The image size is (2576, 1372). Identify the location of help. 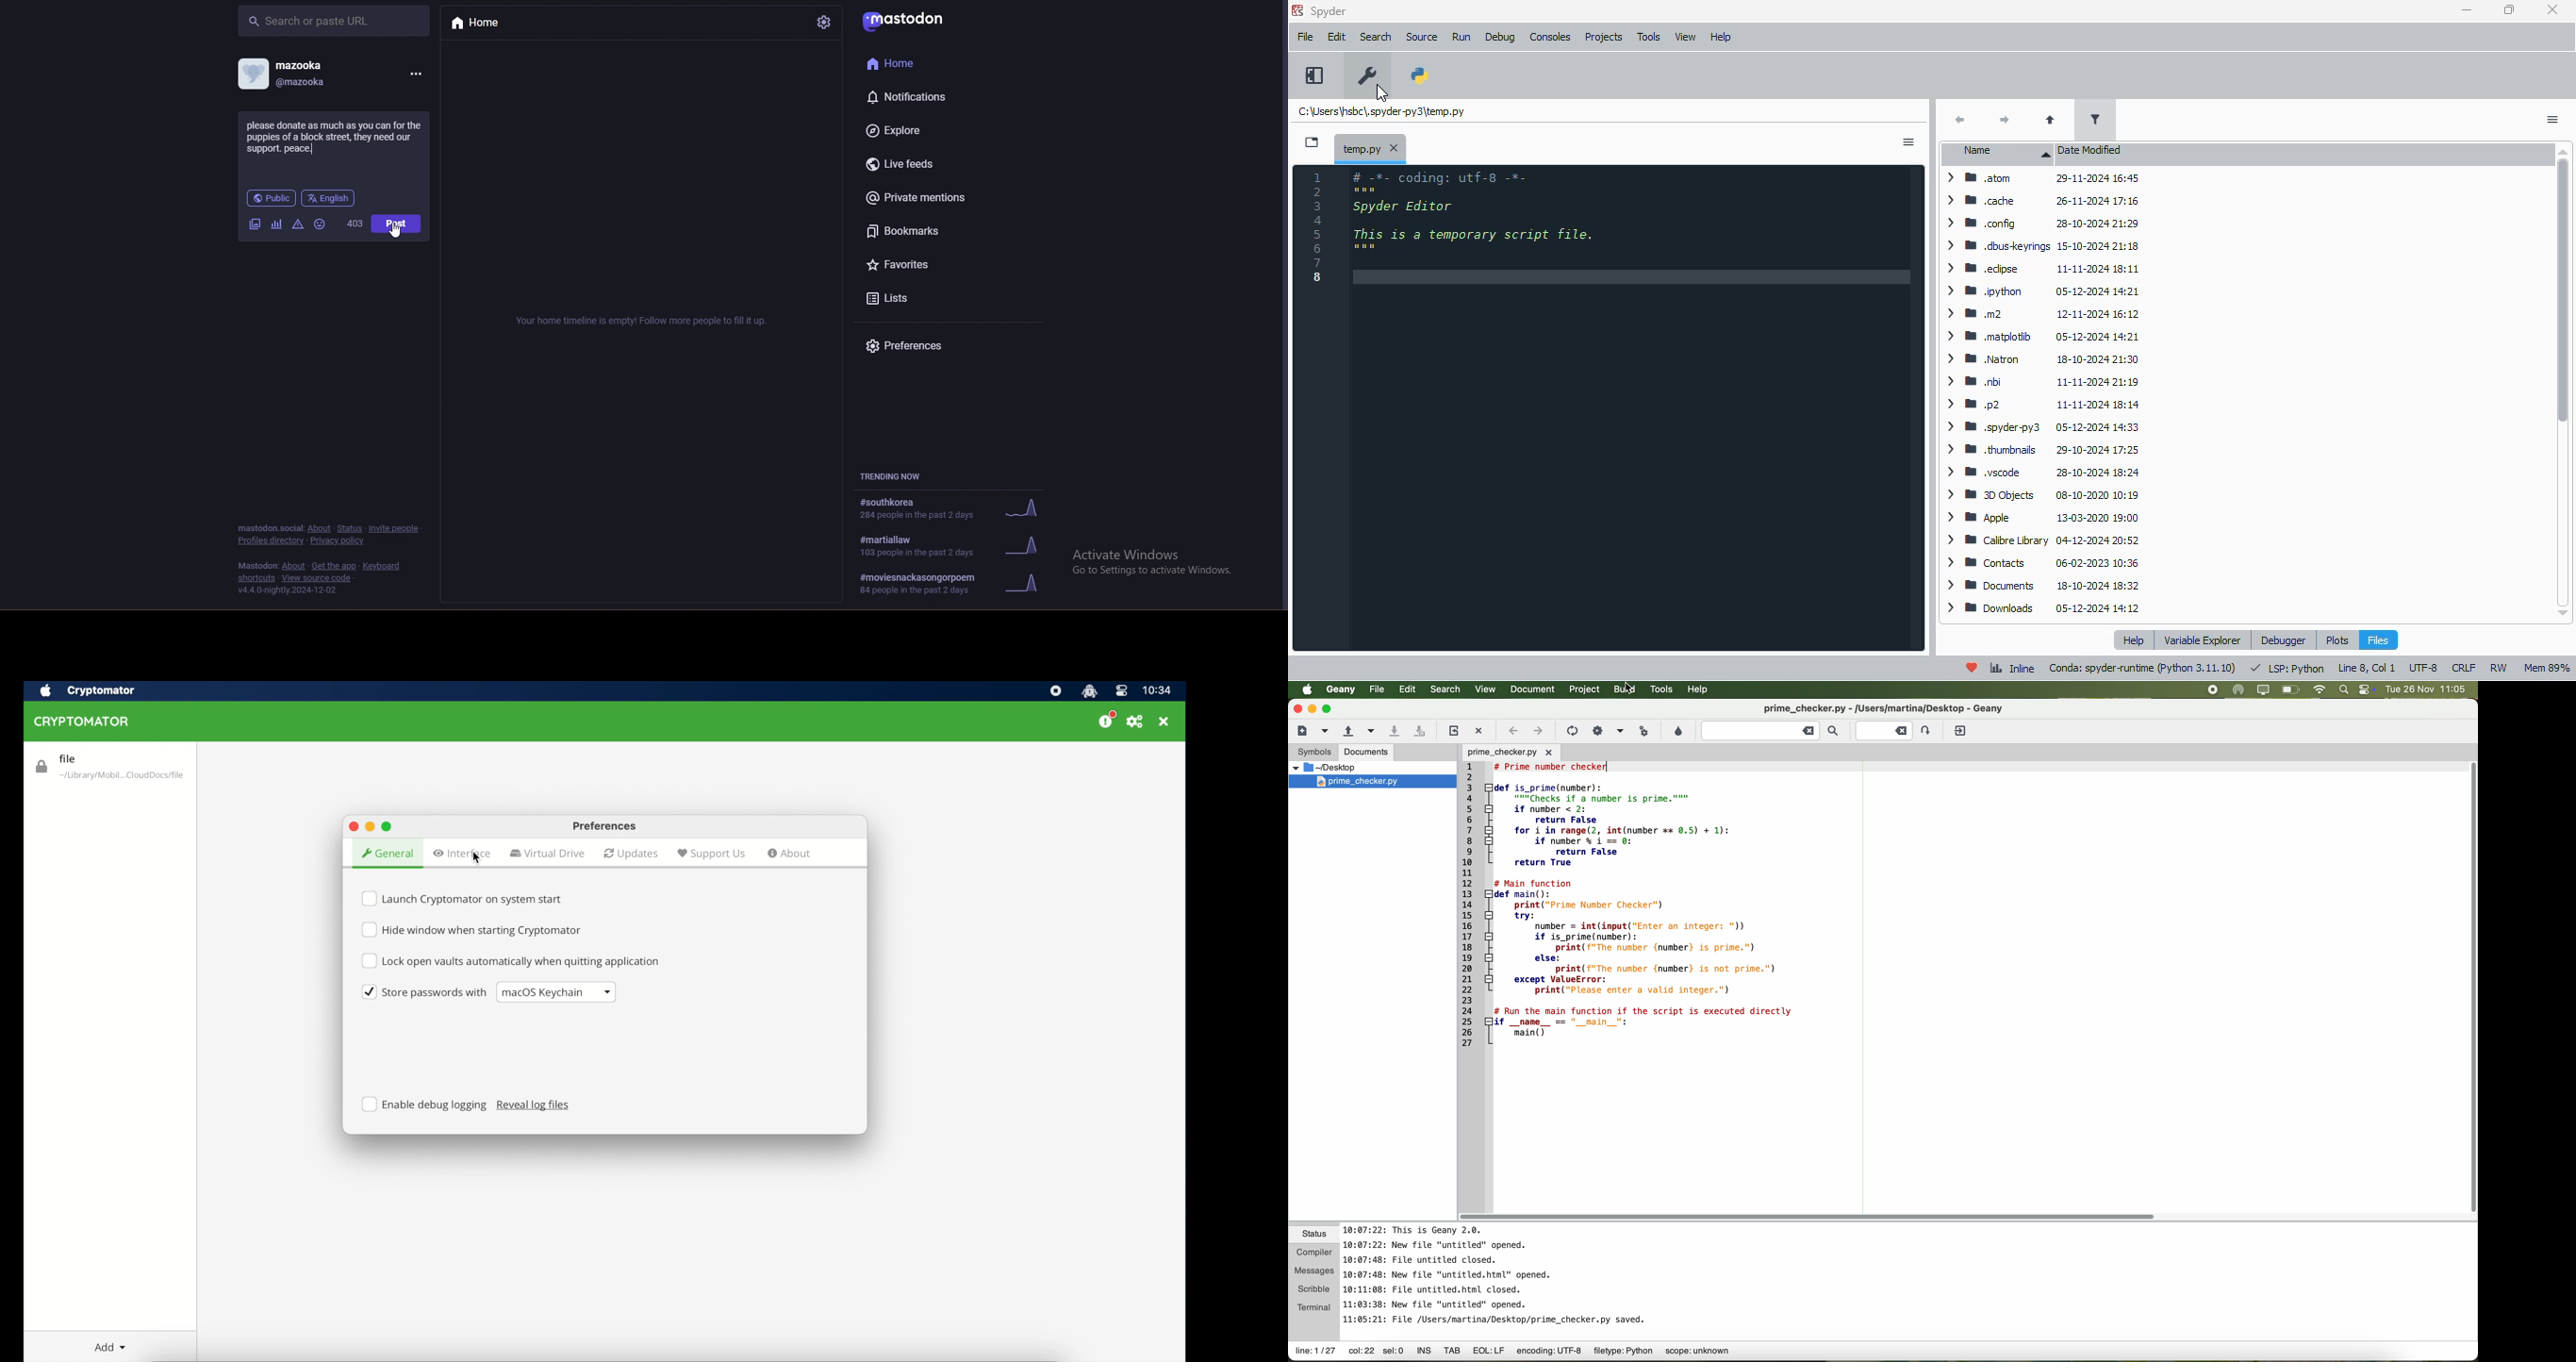
(1722, 38).